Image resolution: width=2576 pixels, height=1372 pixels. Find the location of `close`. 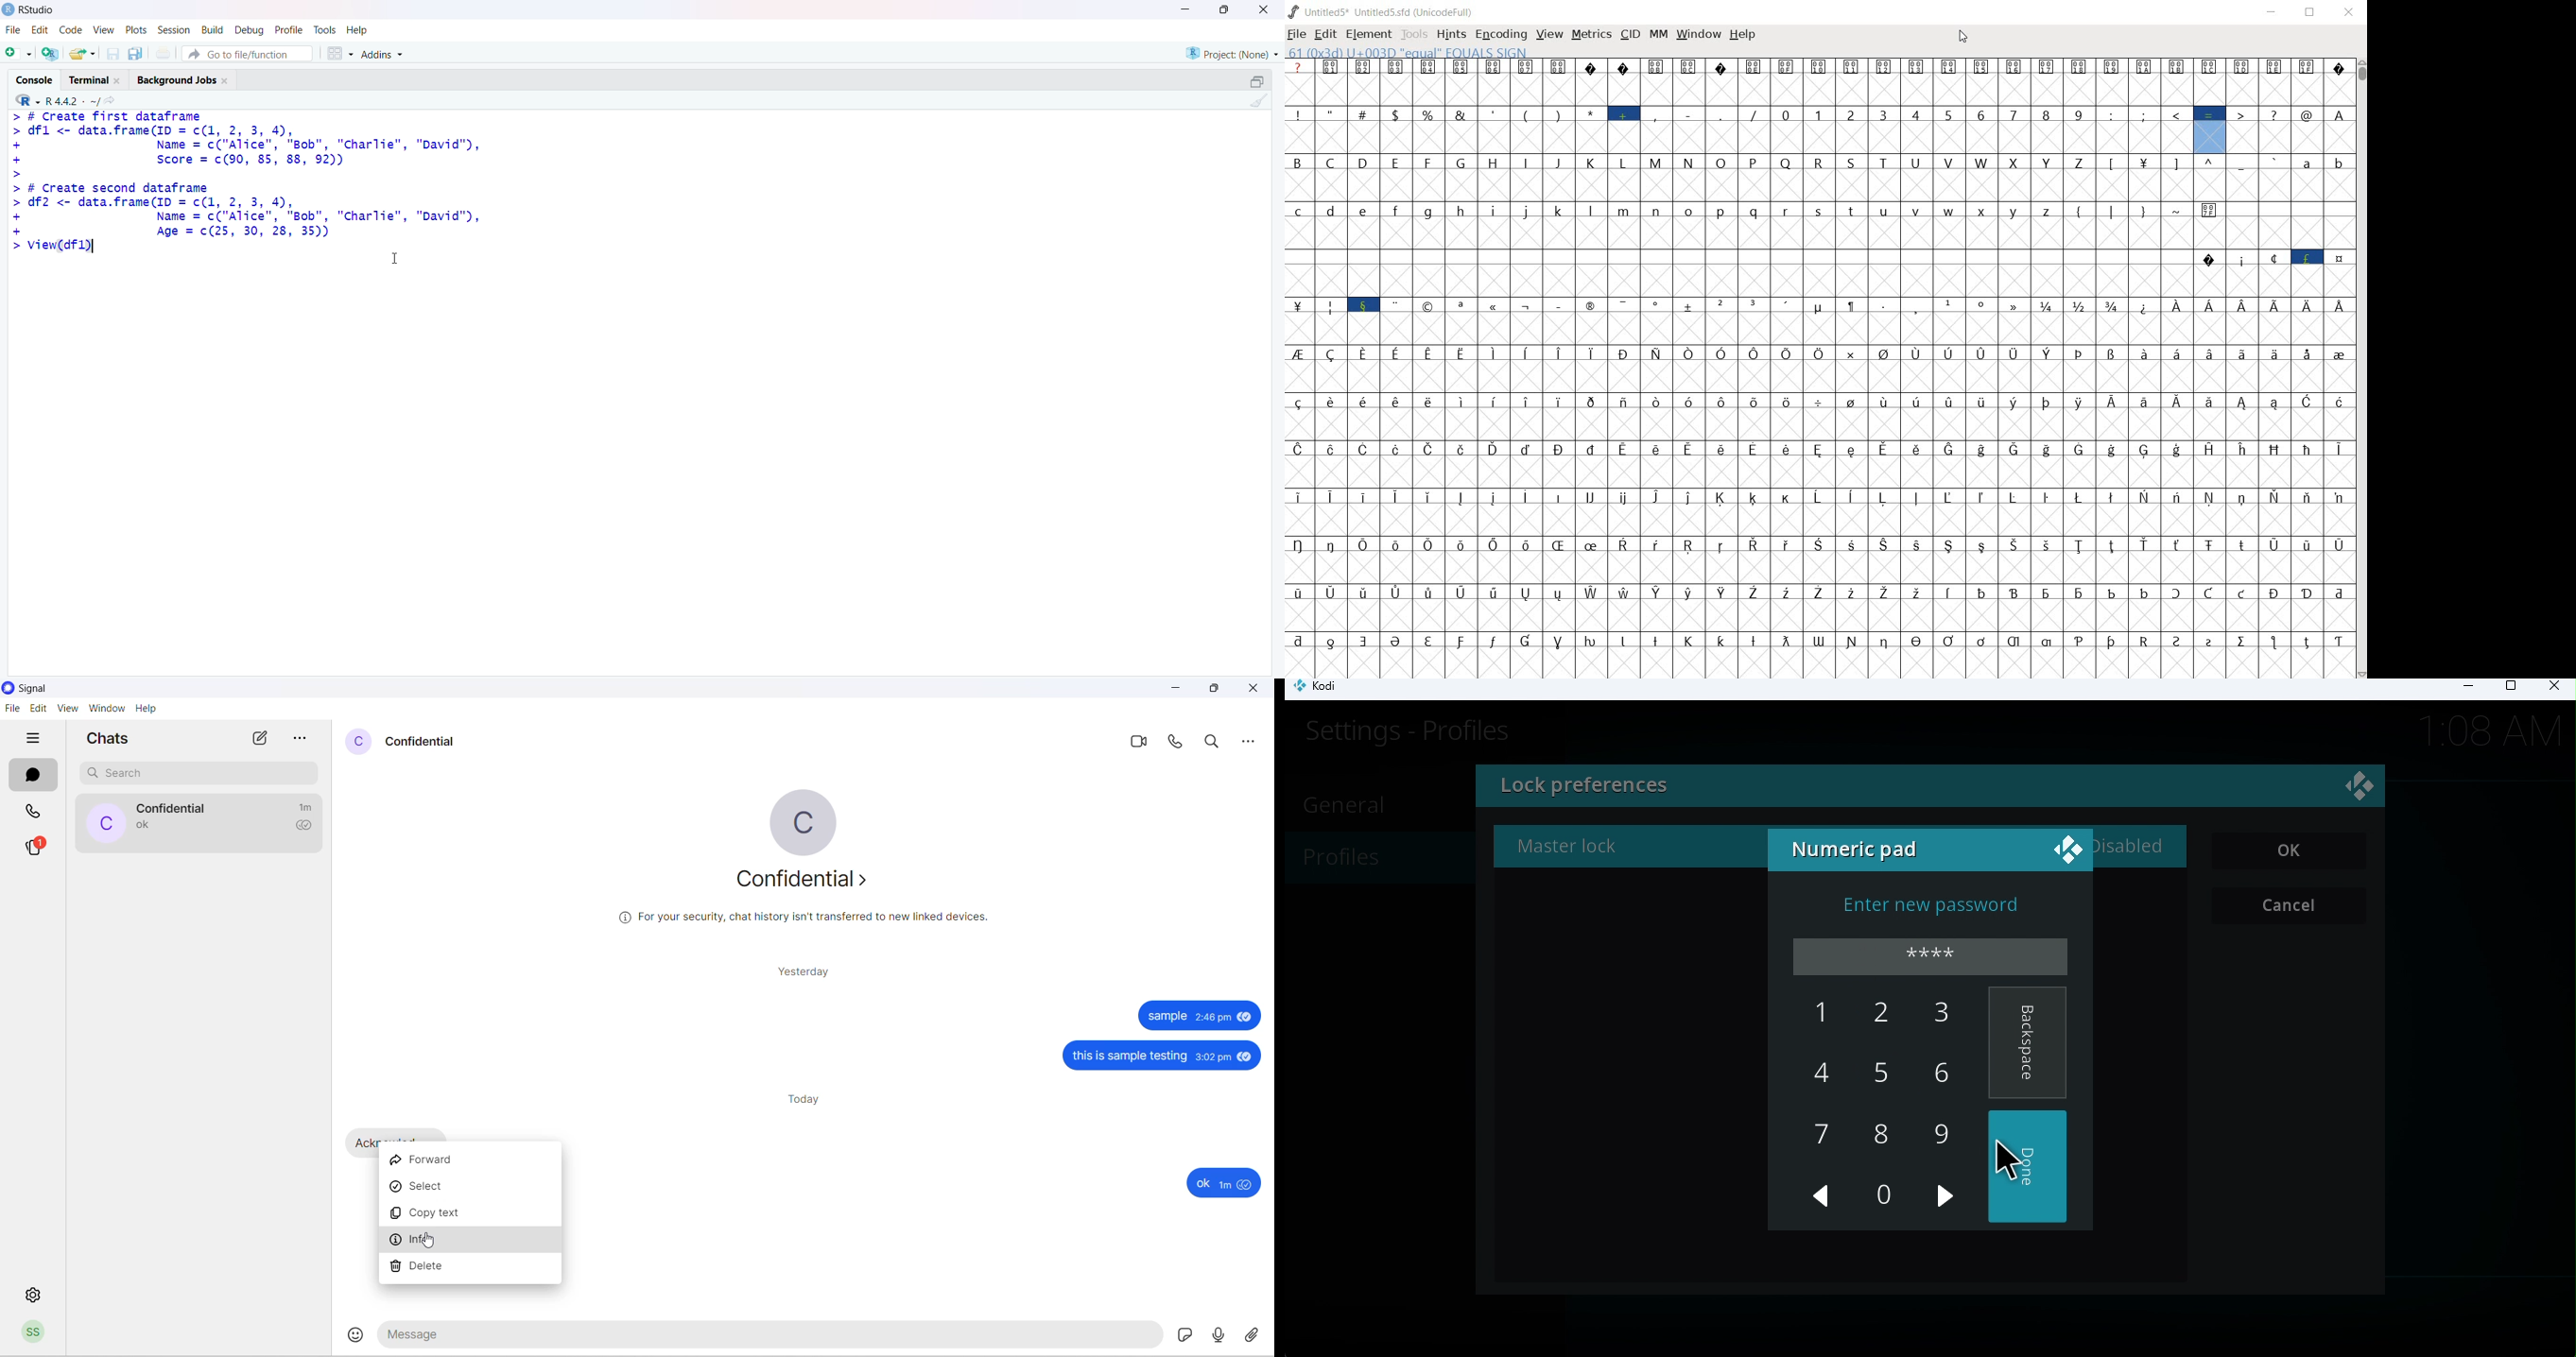

close is located at coordinates (1264, 9).